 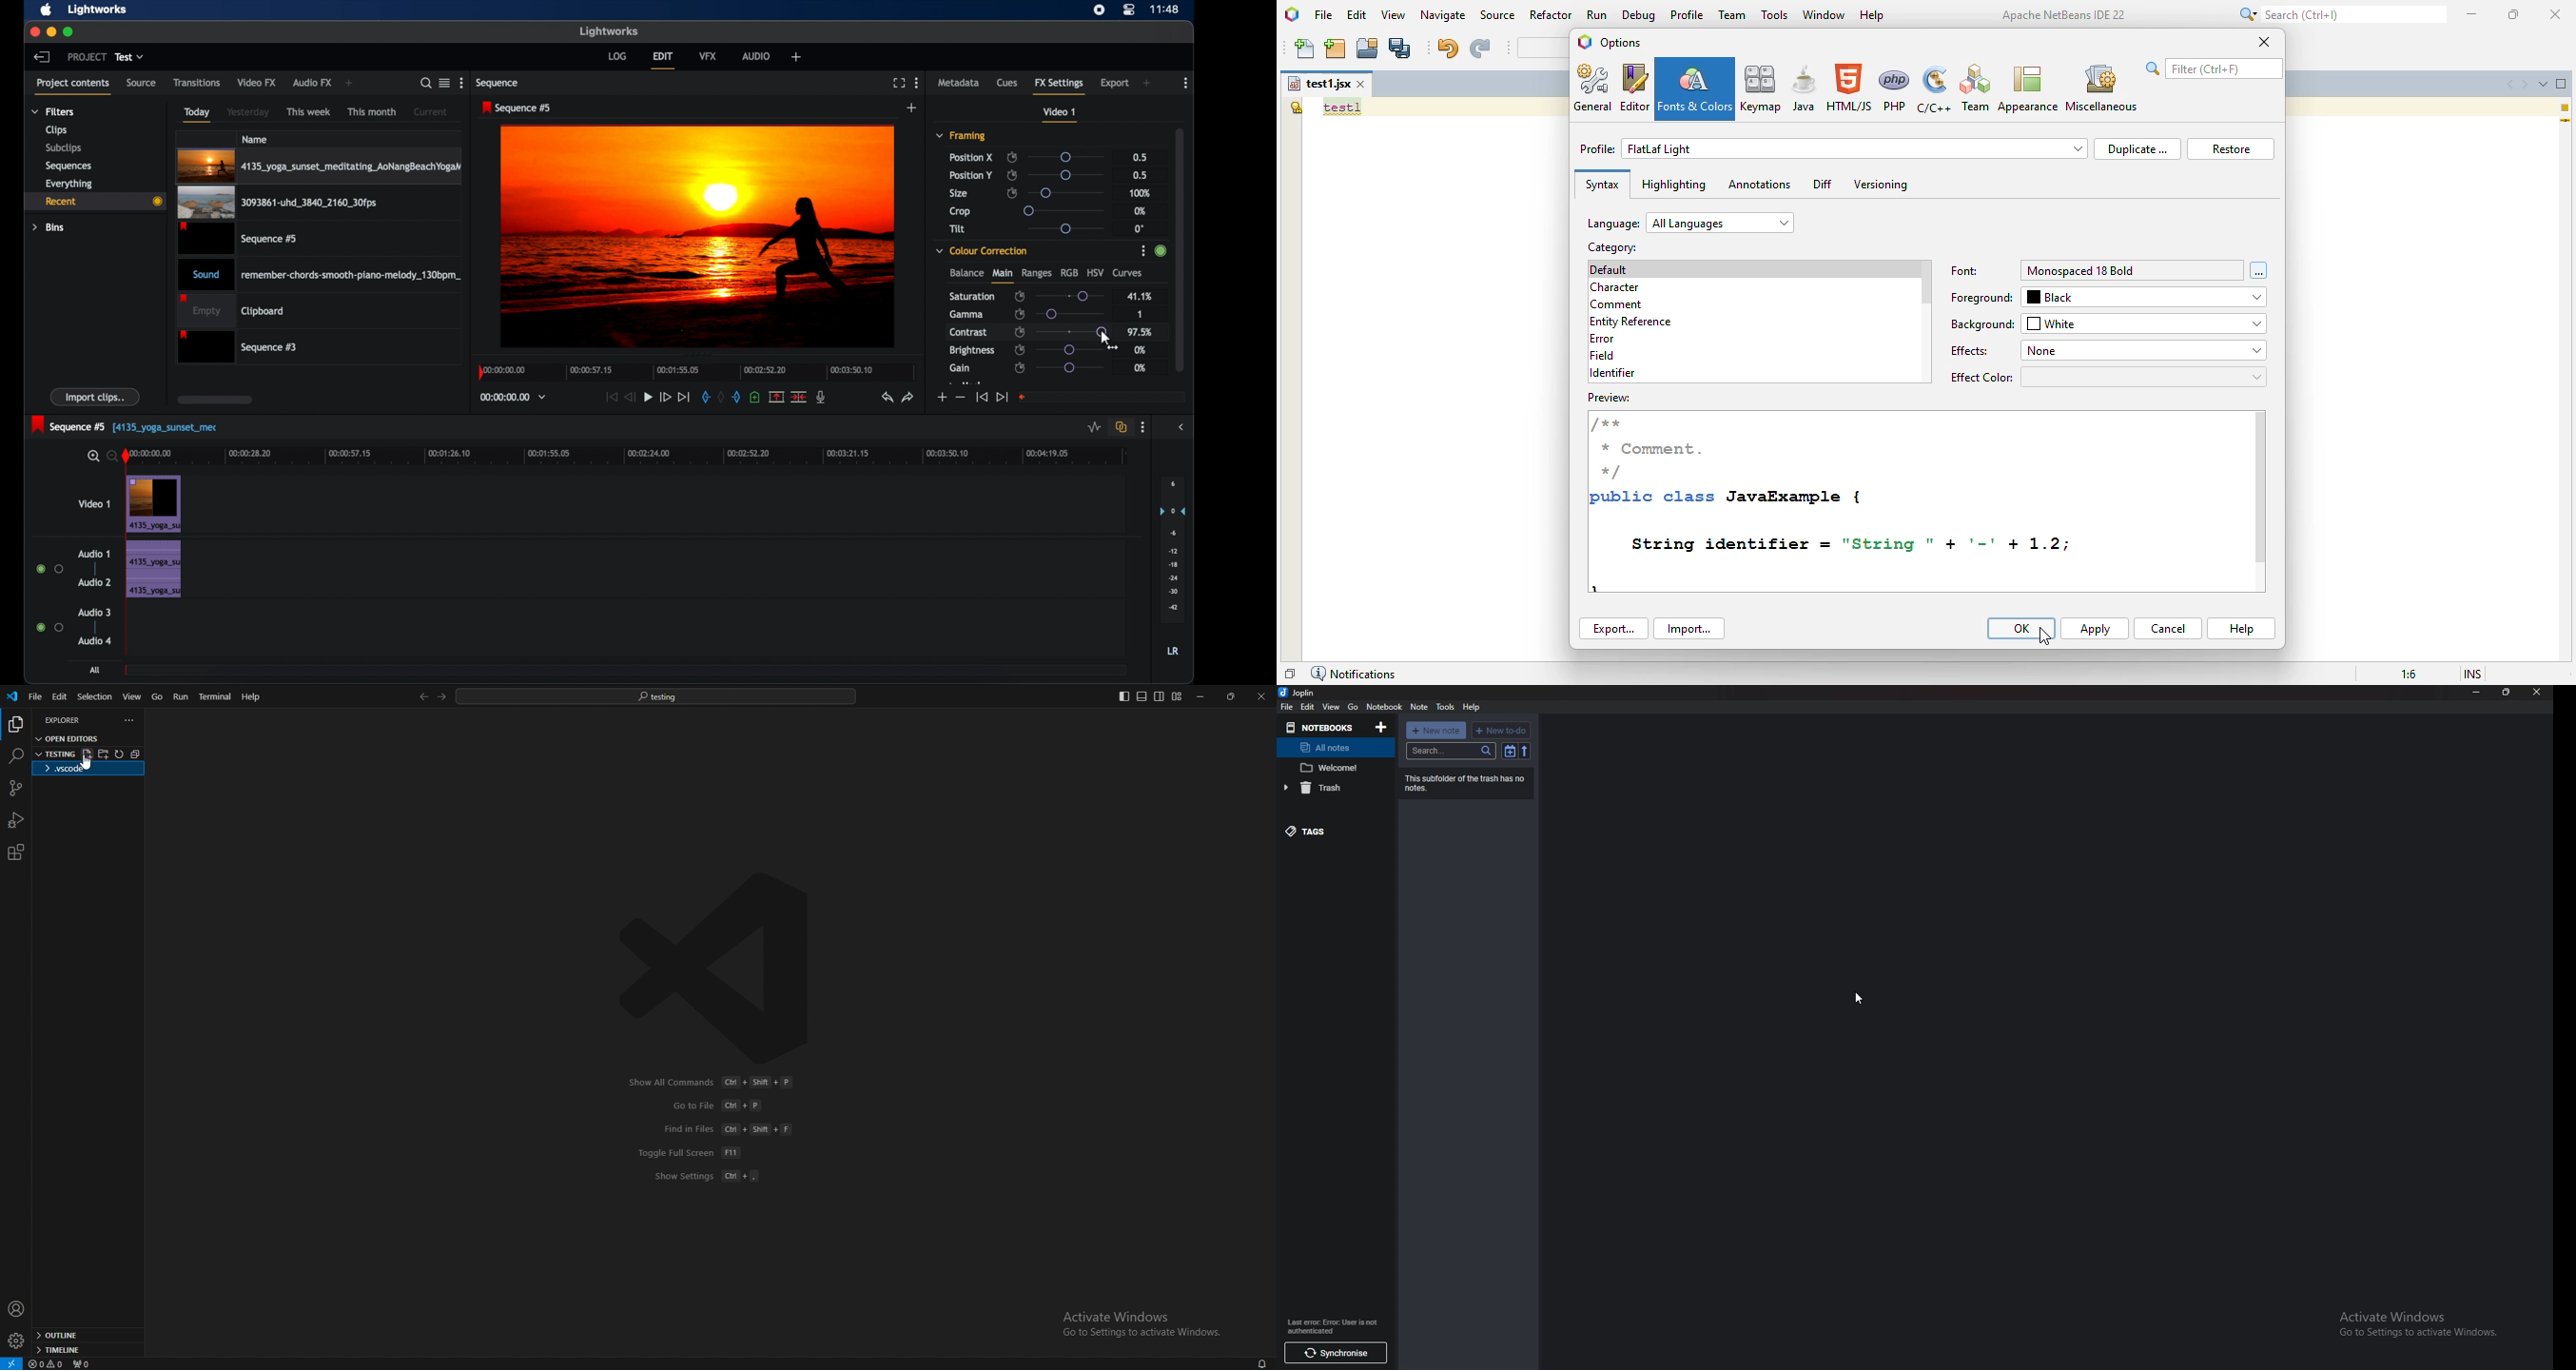 I want to click on subclips, so click(x=62, y=149).